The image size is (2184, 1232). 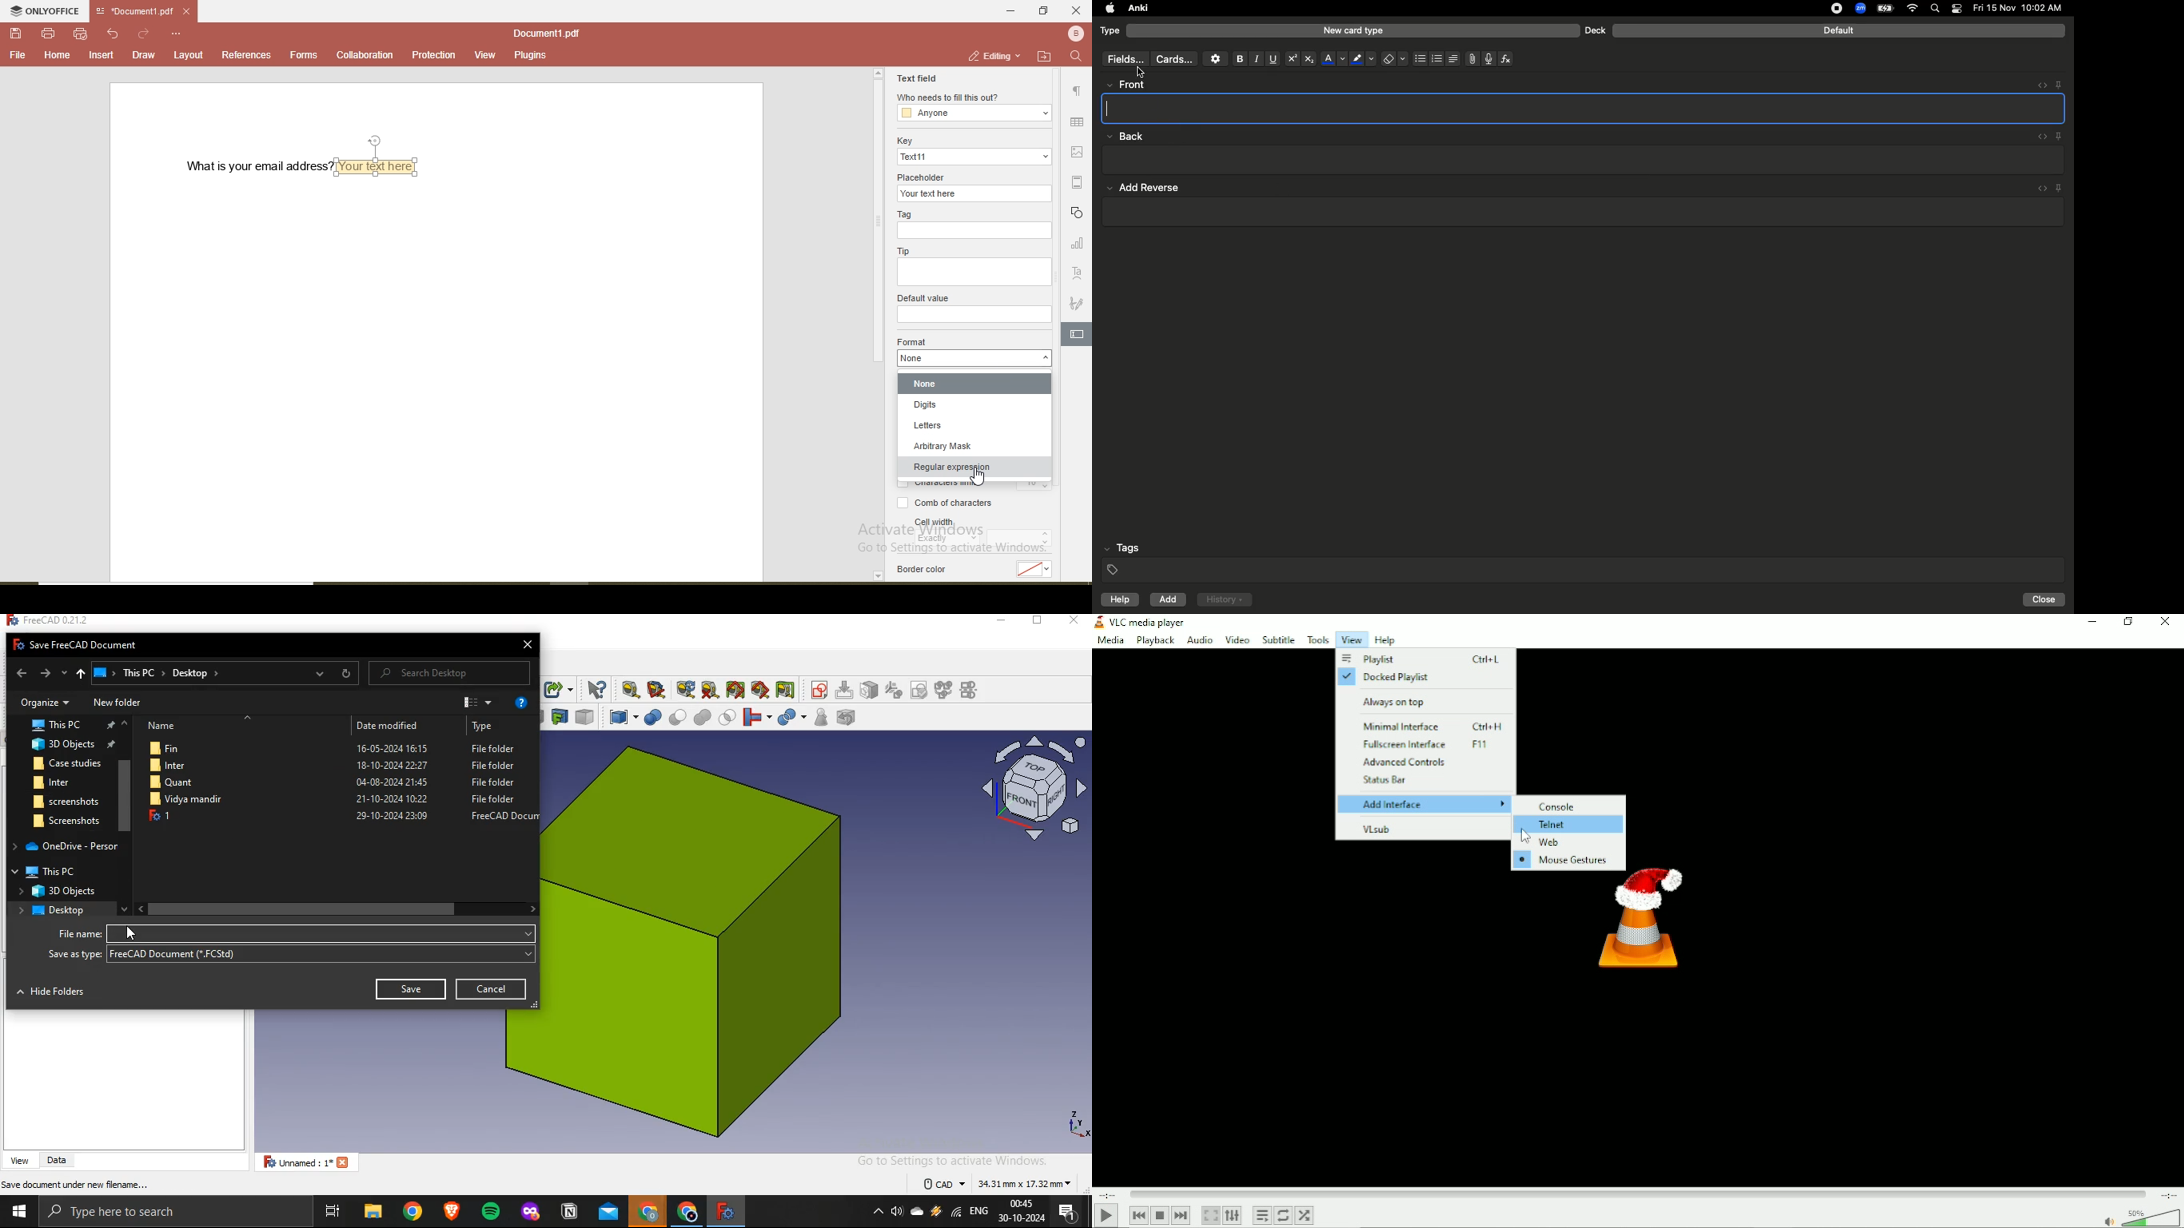 I want to click on Font color, so click(x=1333, y=59).